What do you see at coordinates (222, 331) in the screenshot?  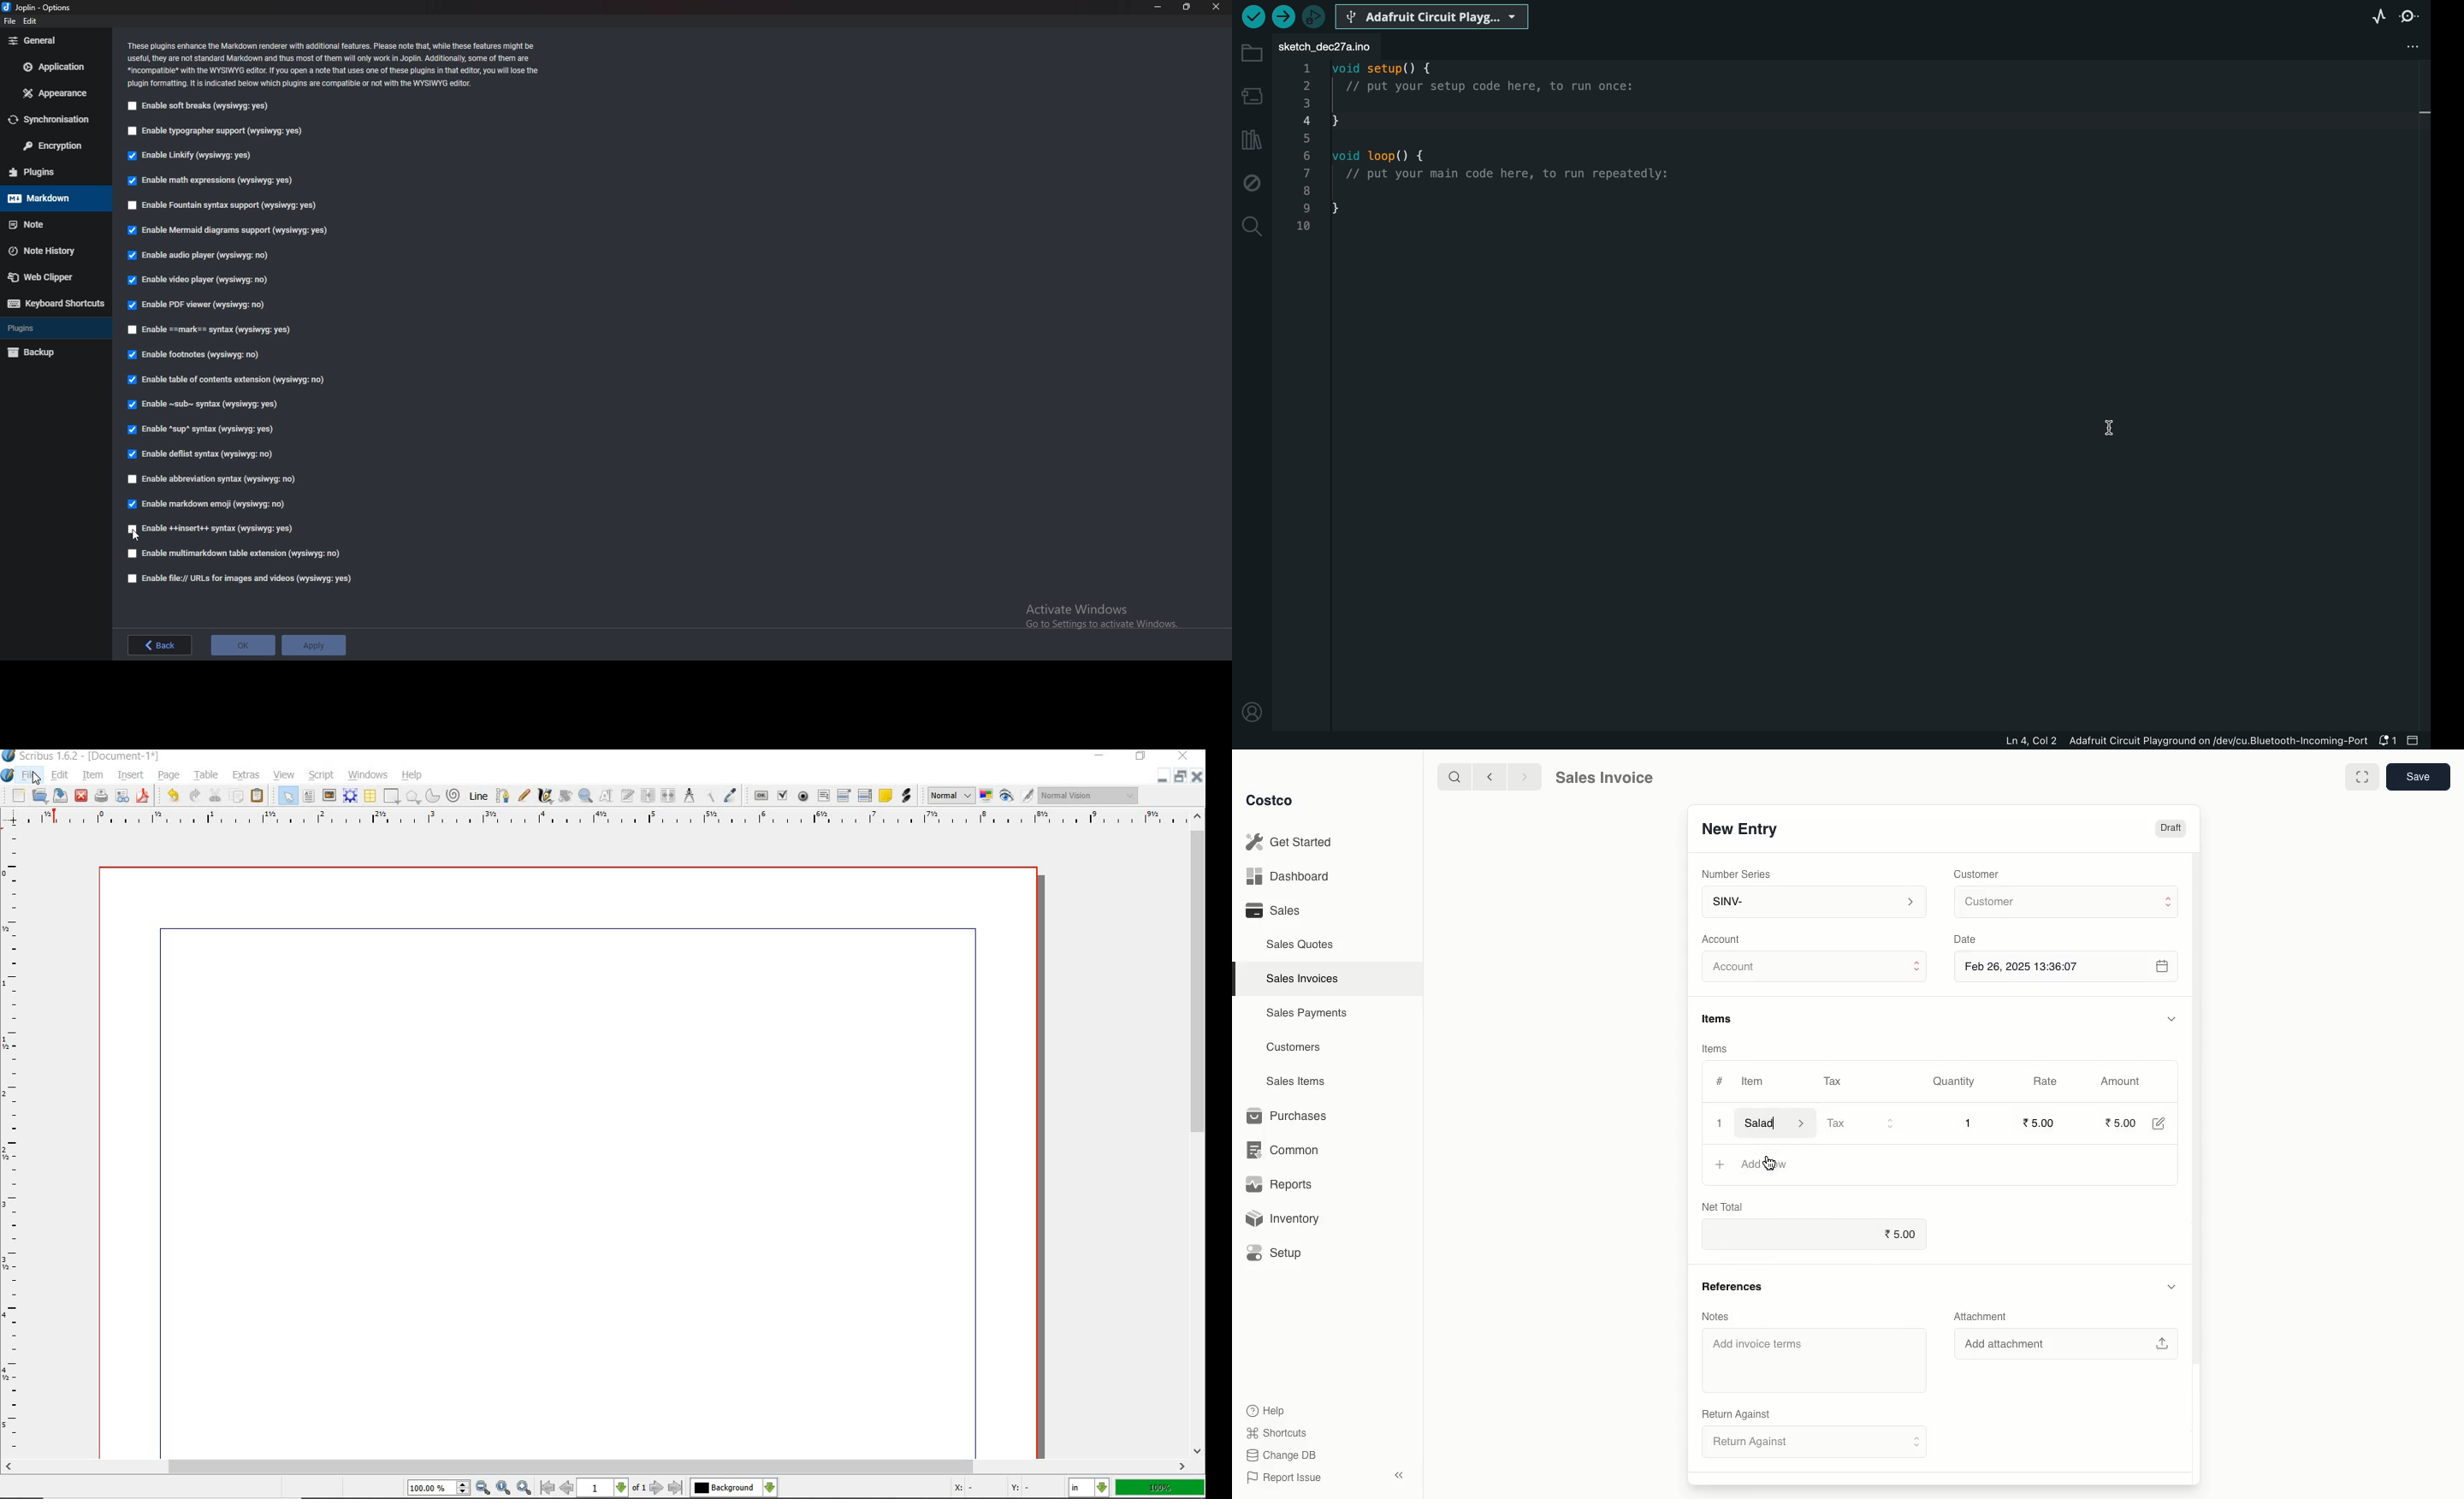 I see `enable Mark Syntax` at bounding box center [222, 331].